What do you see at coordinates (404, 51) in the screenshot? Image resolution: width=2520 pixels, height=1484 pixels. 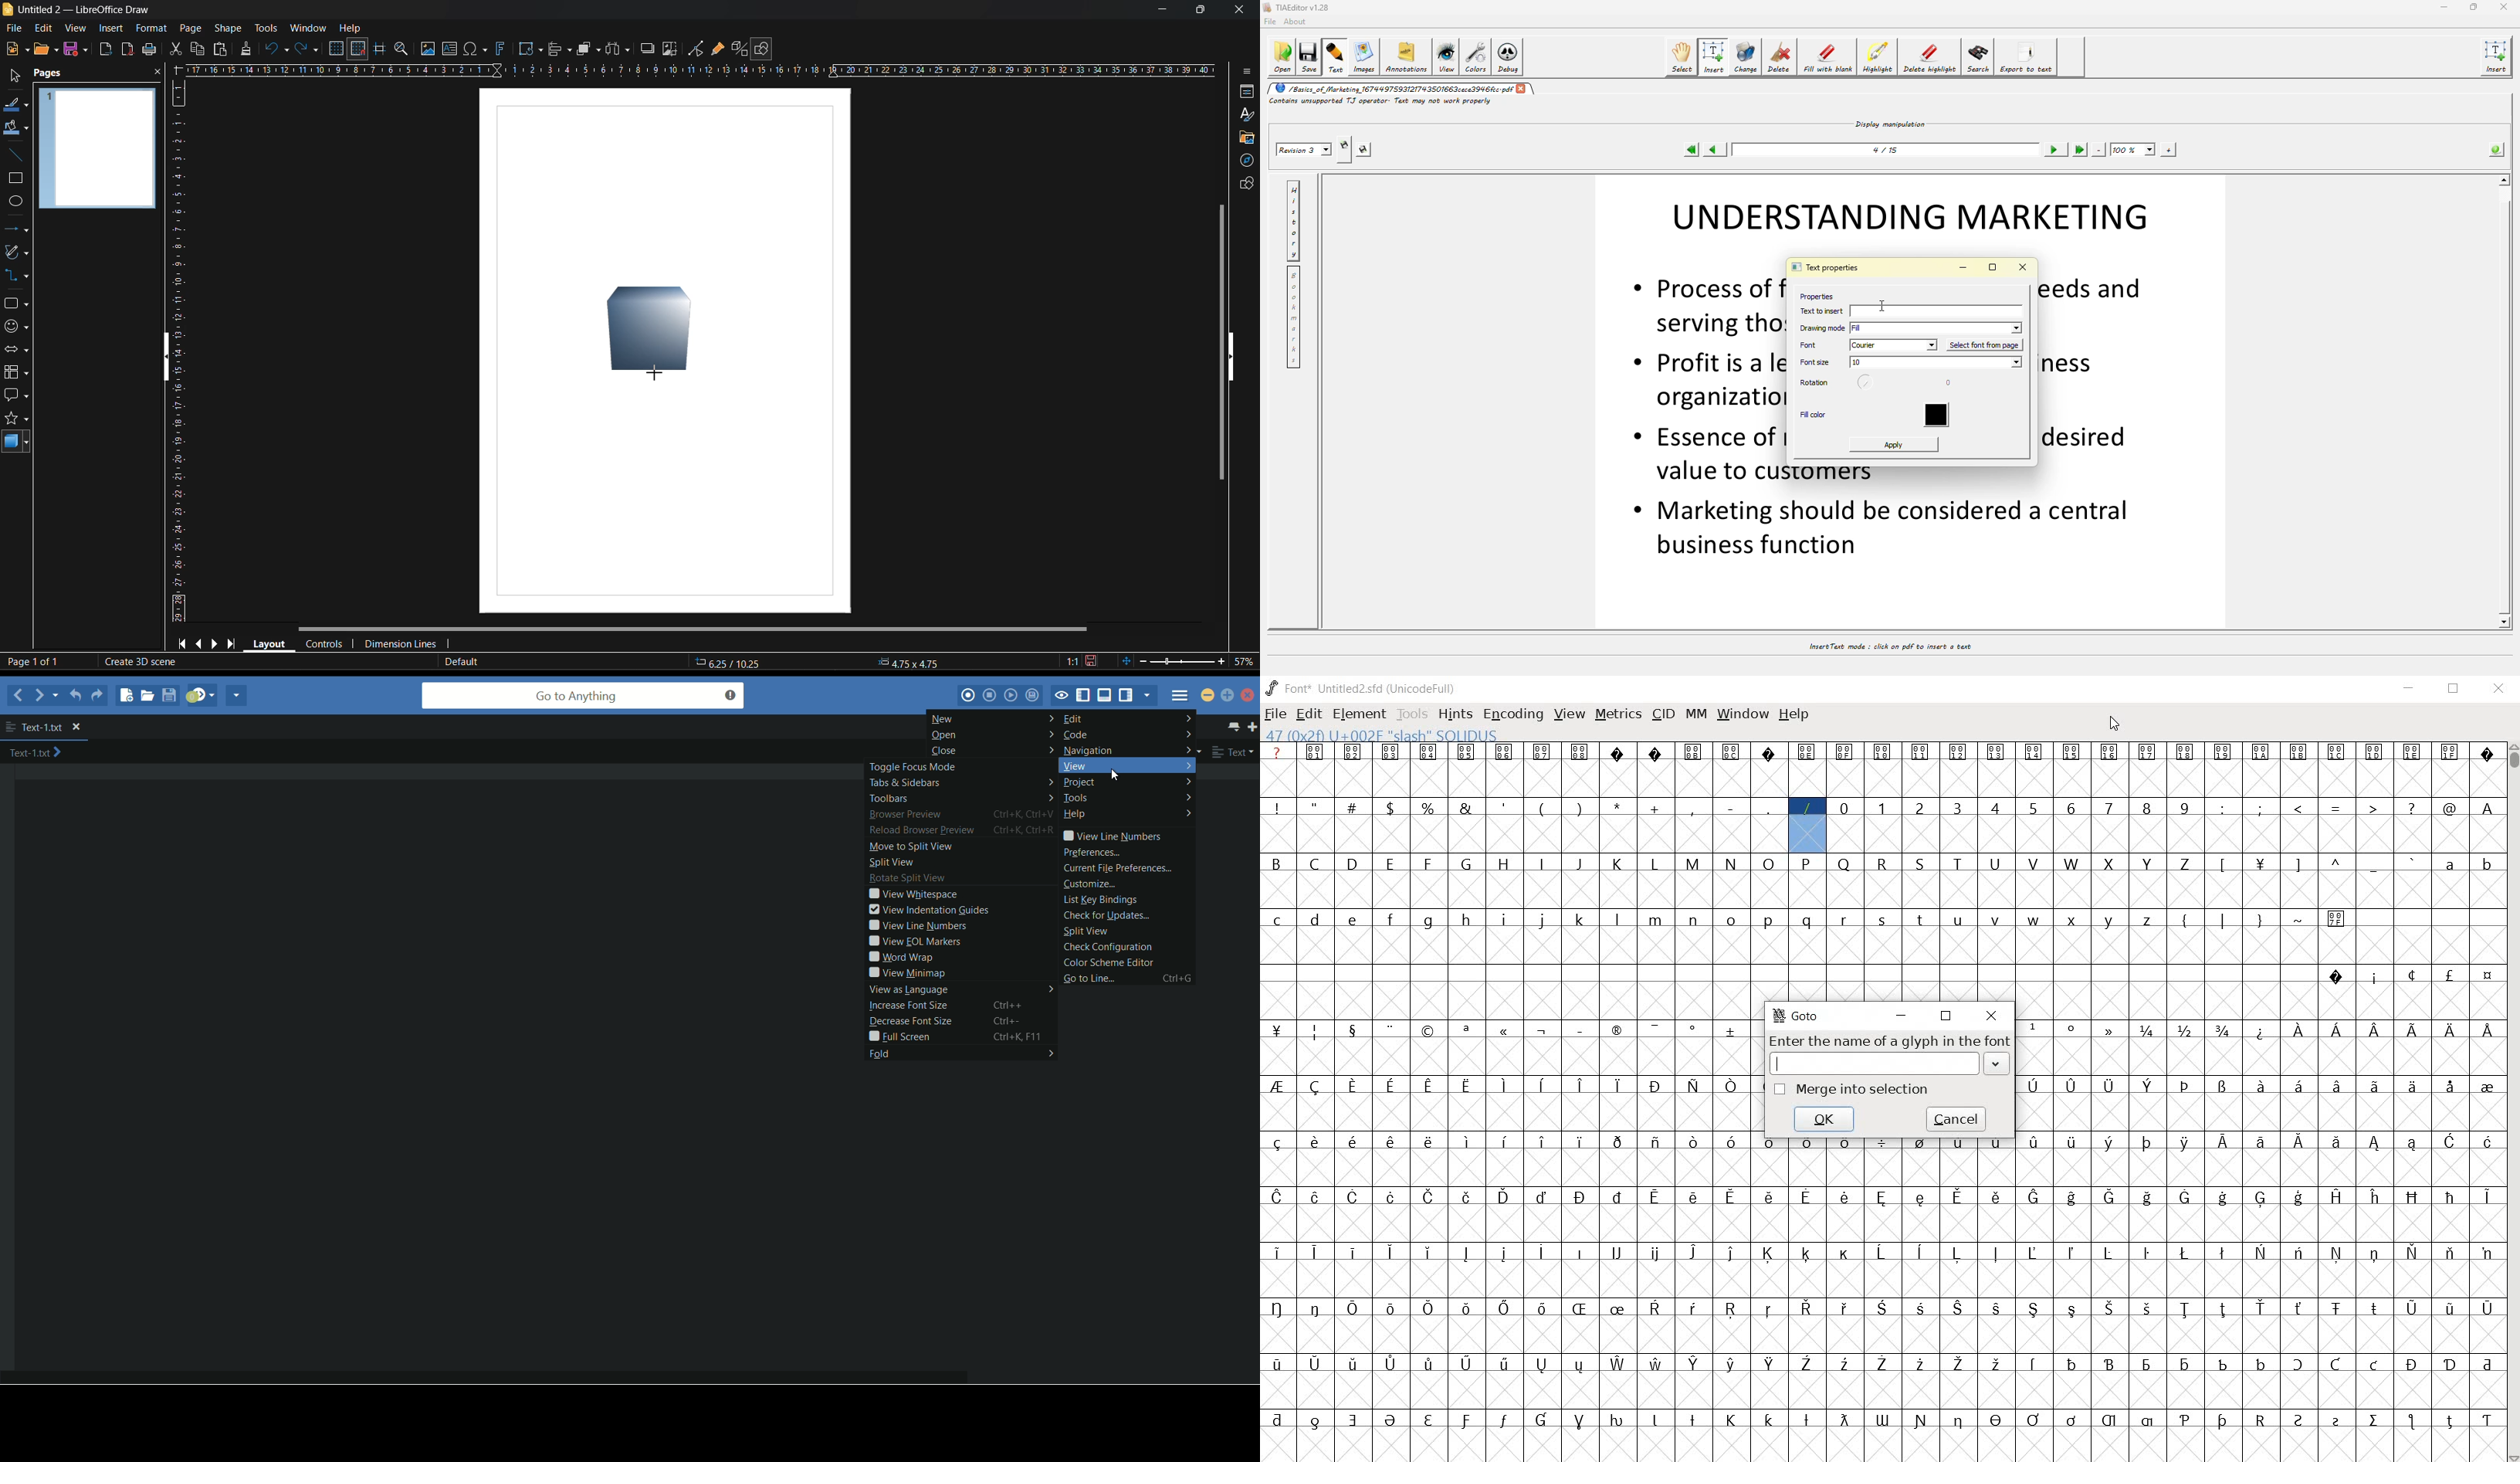 I see `zoom` at bounding box center [404, 51].